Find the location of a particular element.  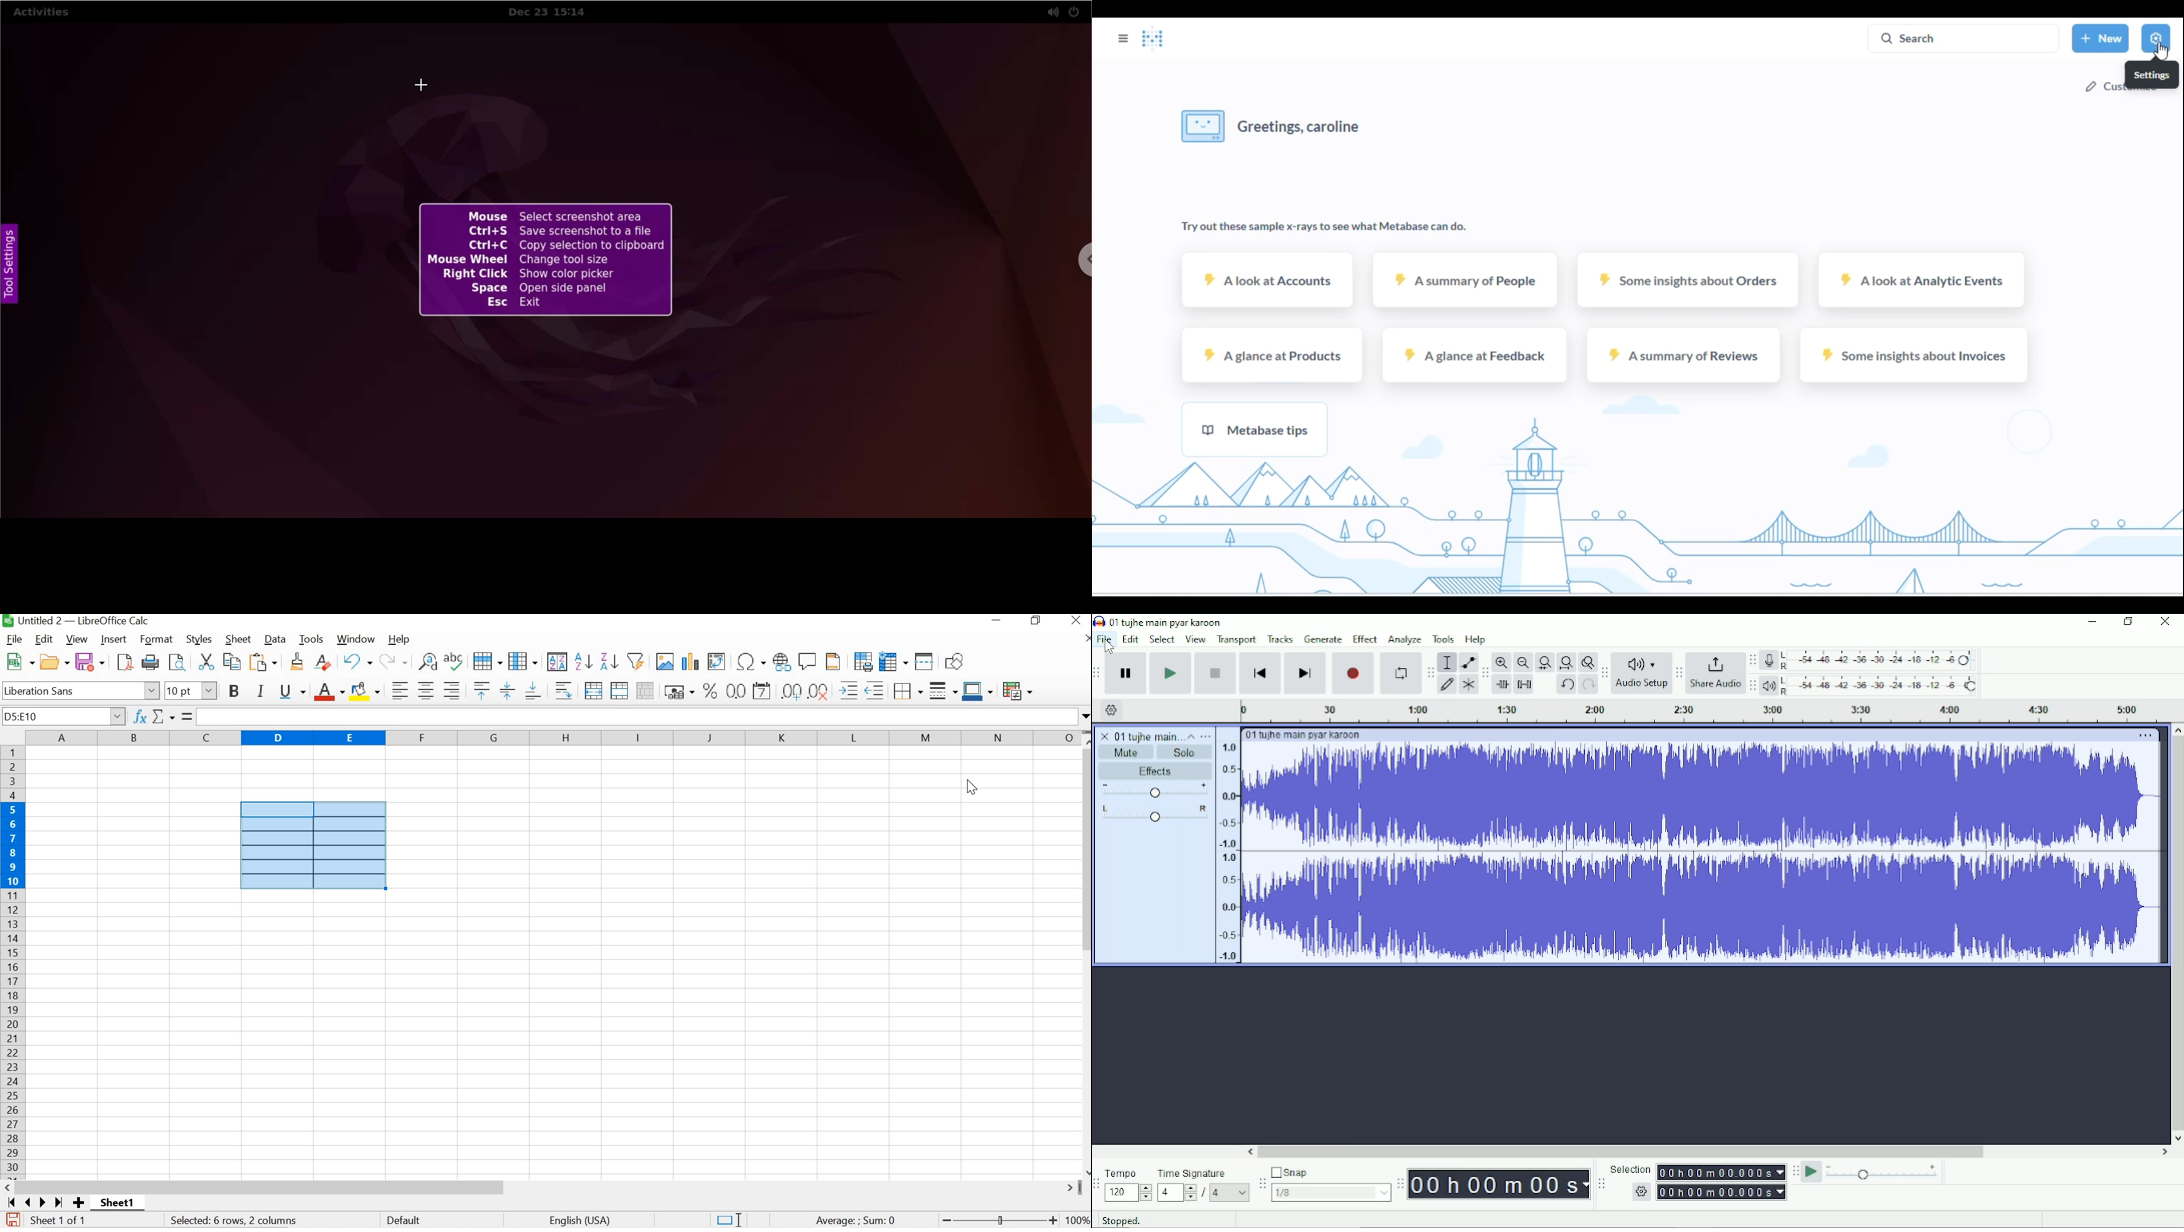

formula is located at coordinates (856, 1221).